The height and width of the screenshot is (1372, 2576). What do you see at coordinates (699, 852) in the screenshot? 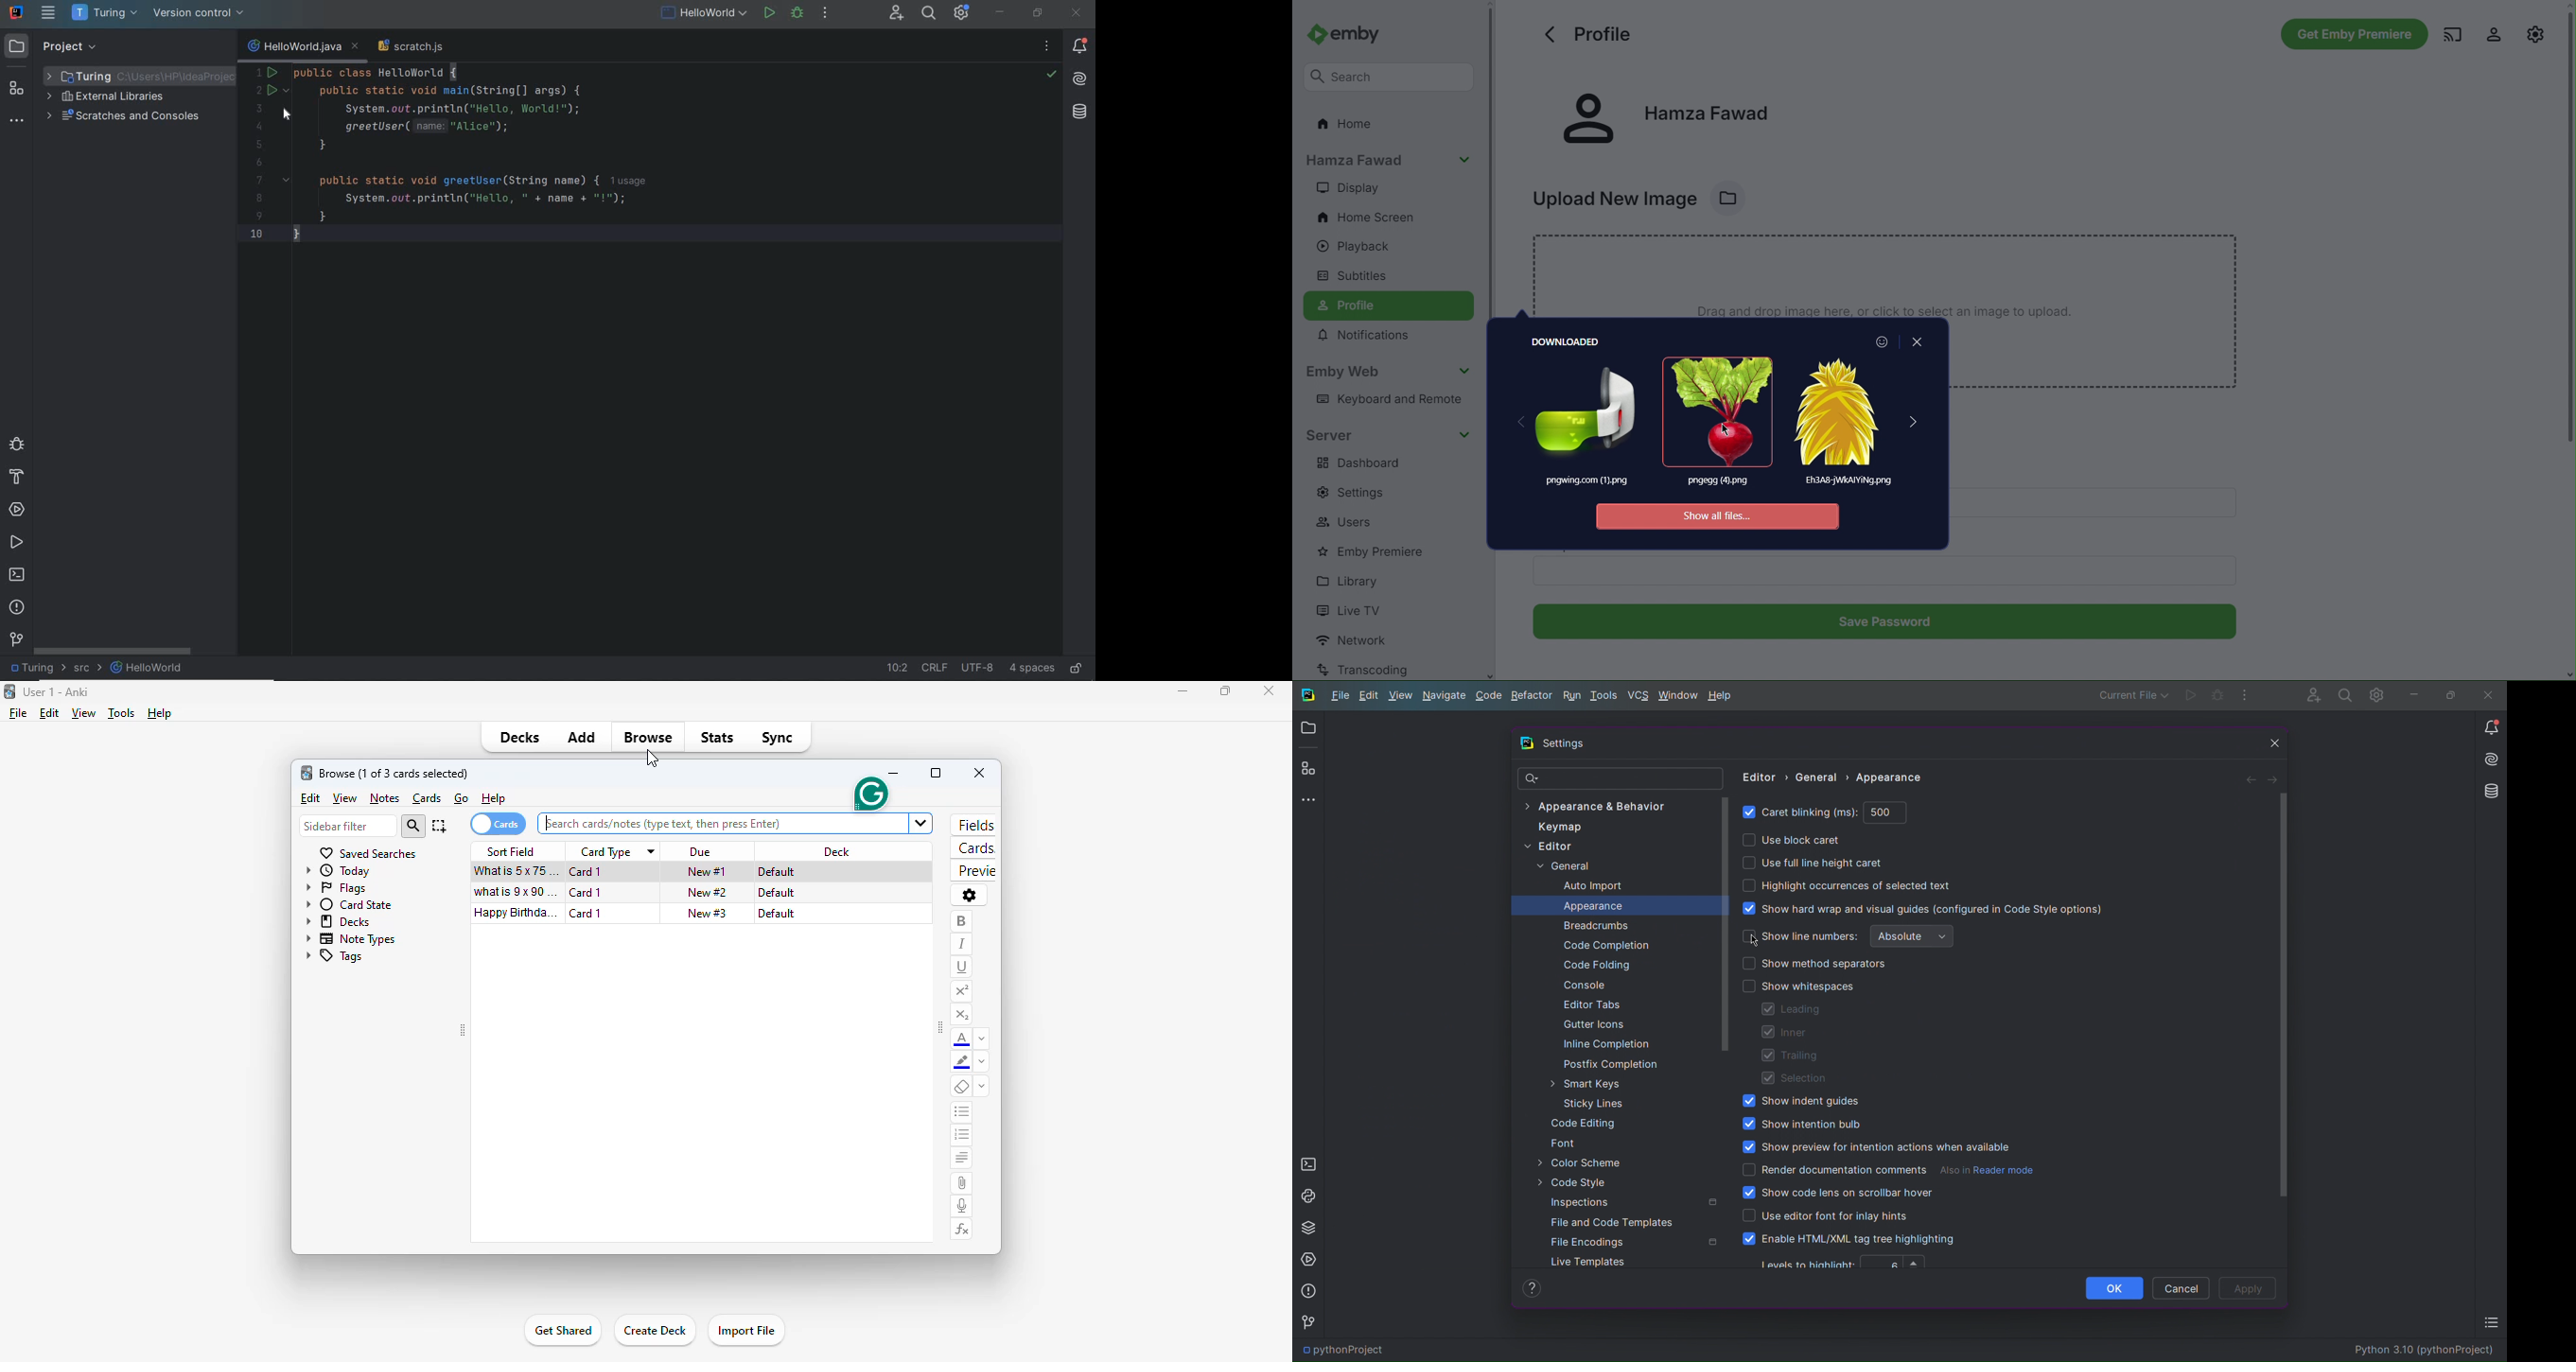
I see `due` at bounding box center [699, 852].